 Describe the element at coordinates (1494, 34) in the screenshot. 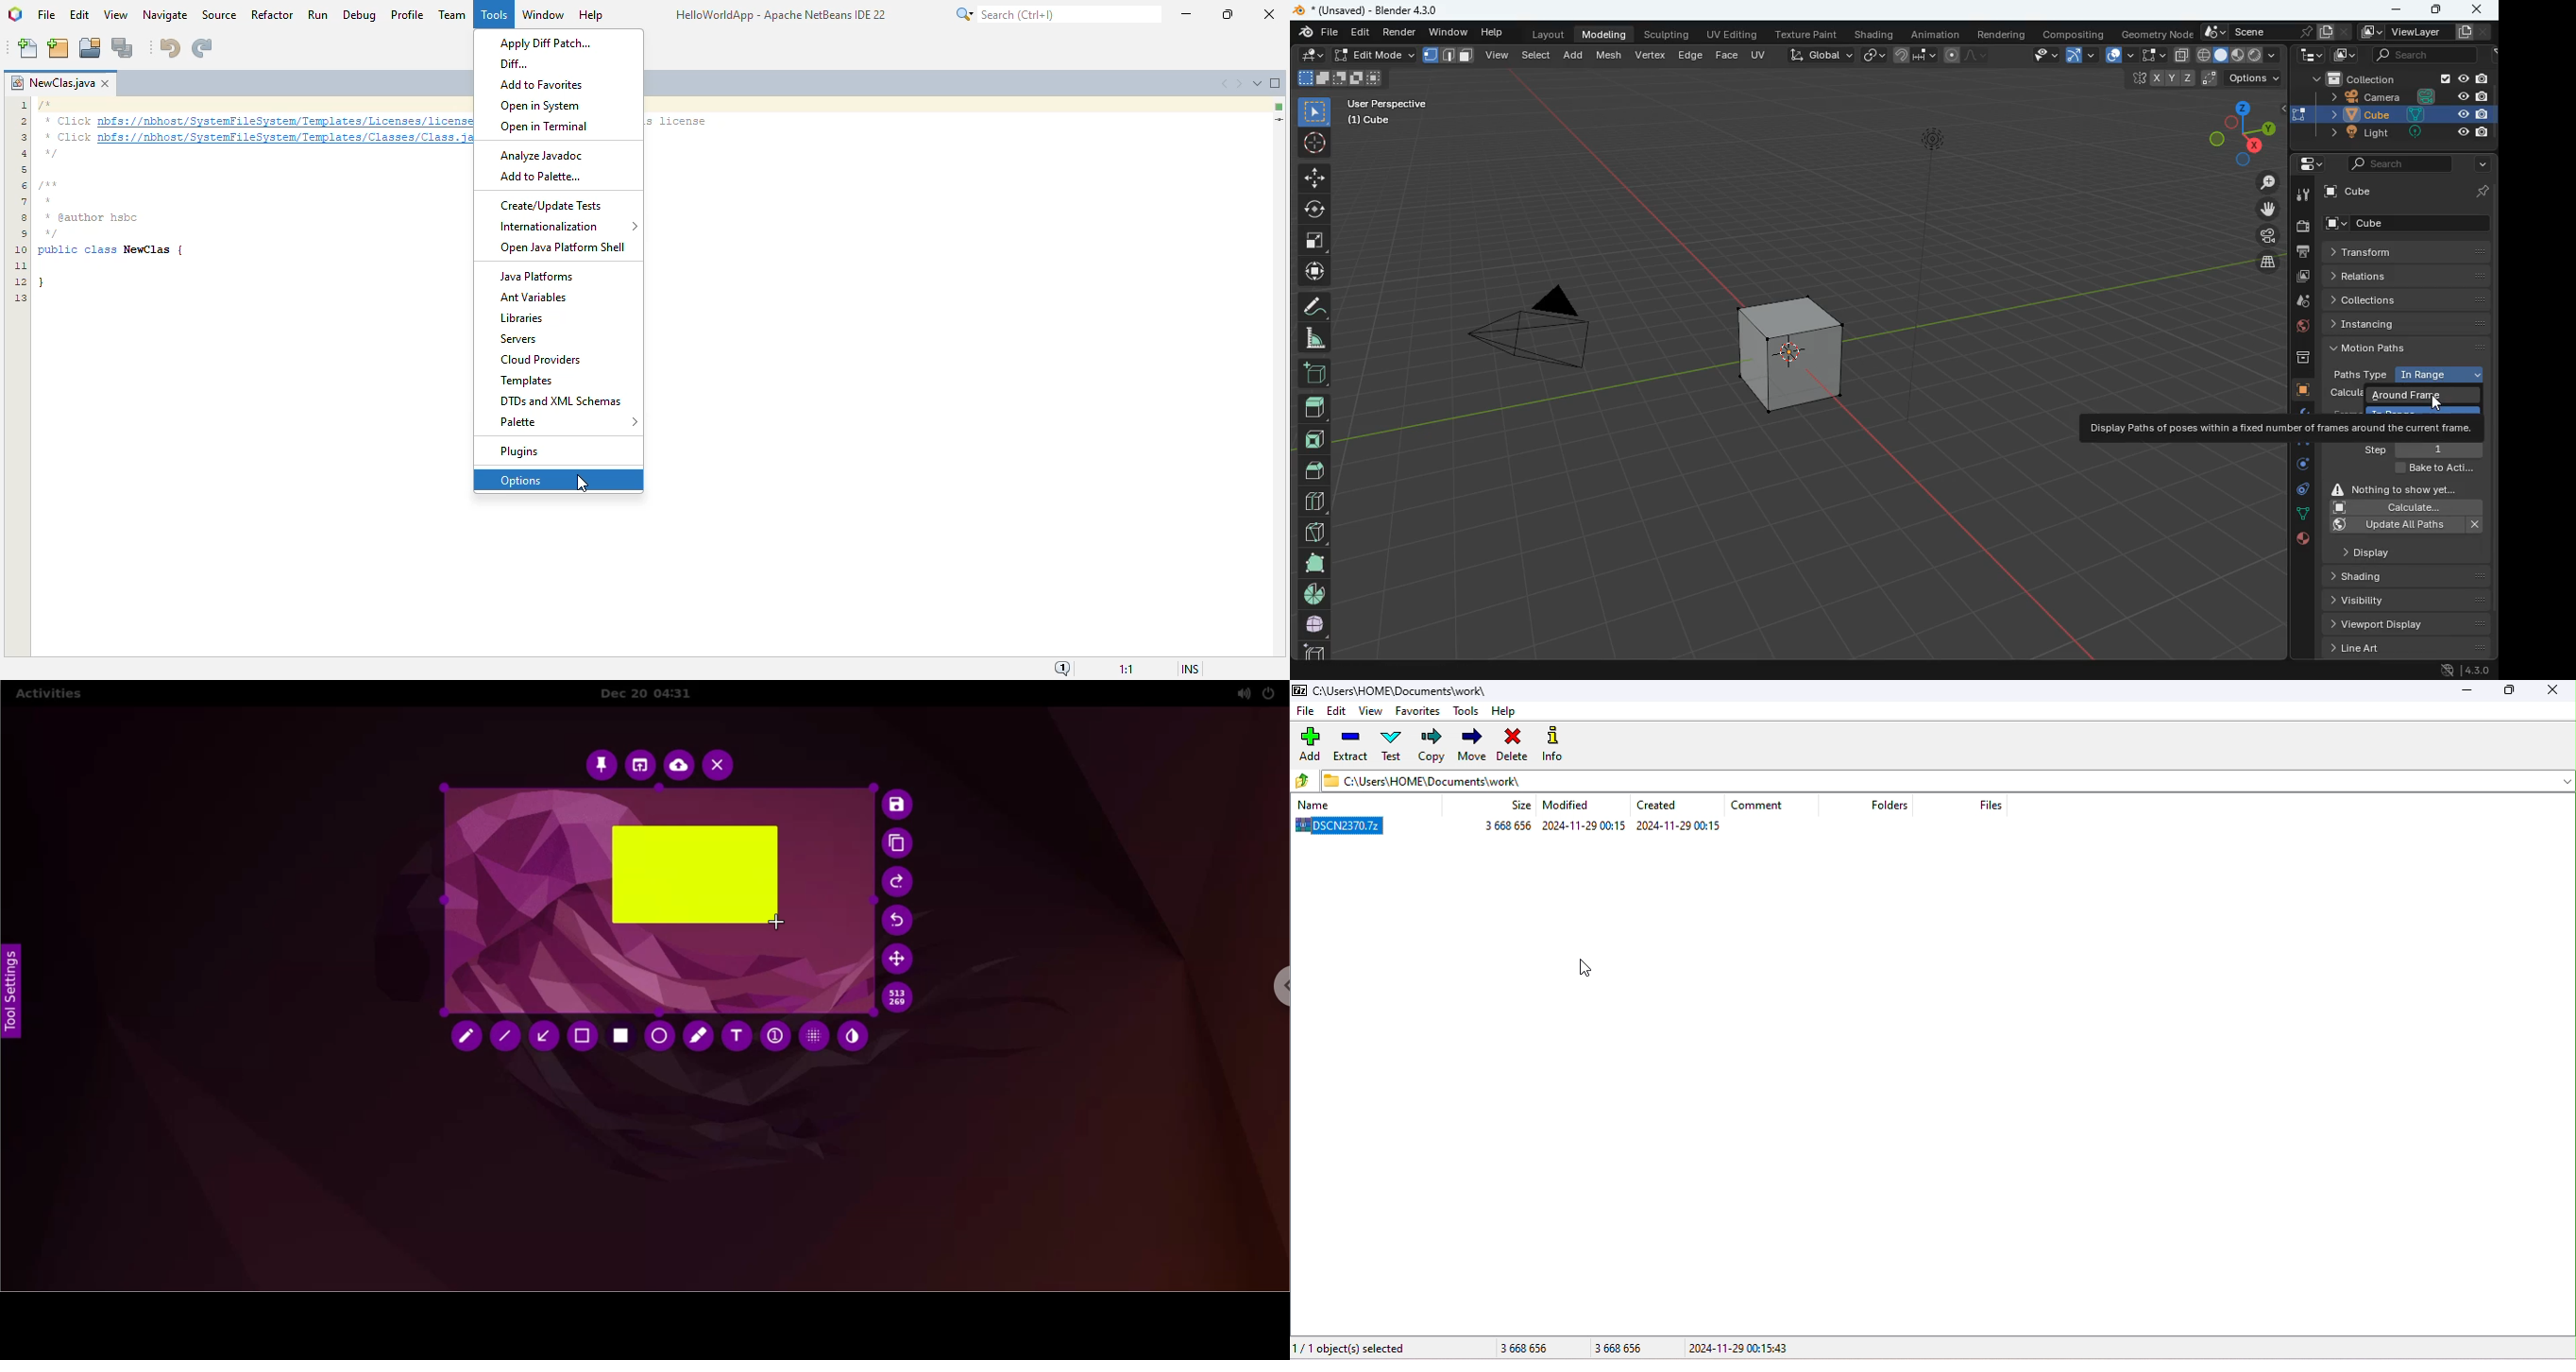

I see `help` at that location.